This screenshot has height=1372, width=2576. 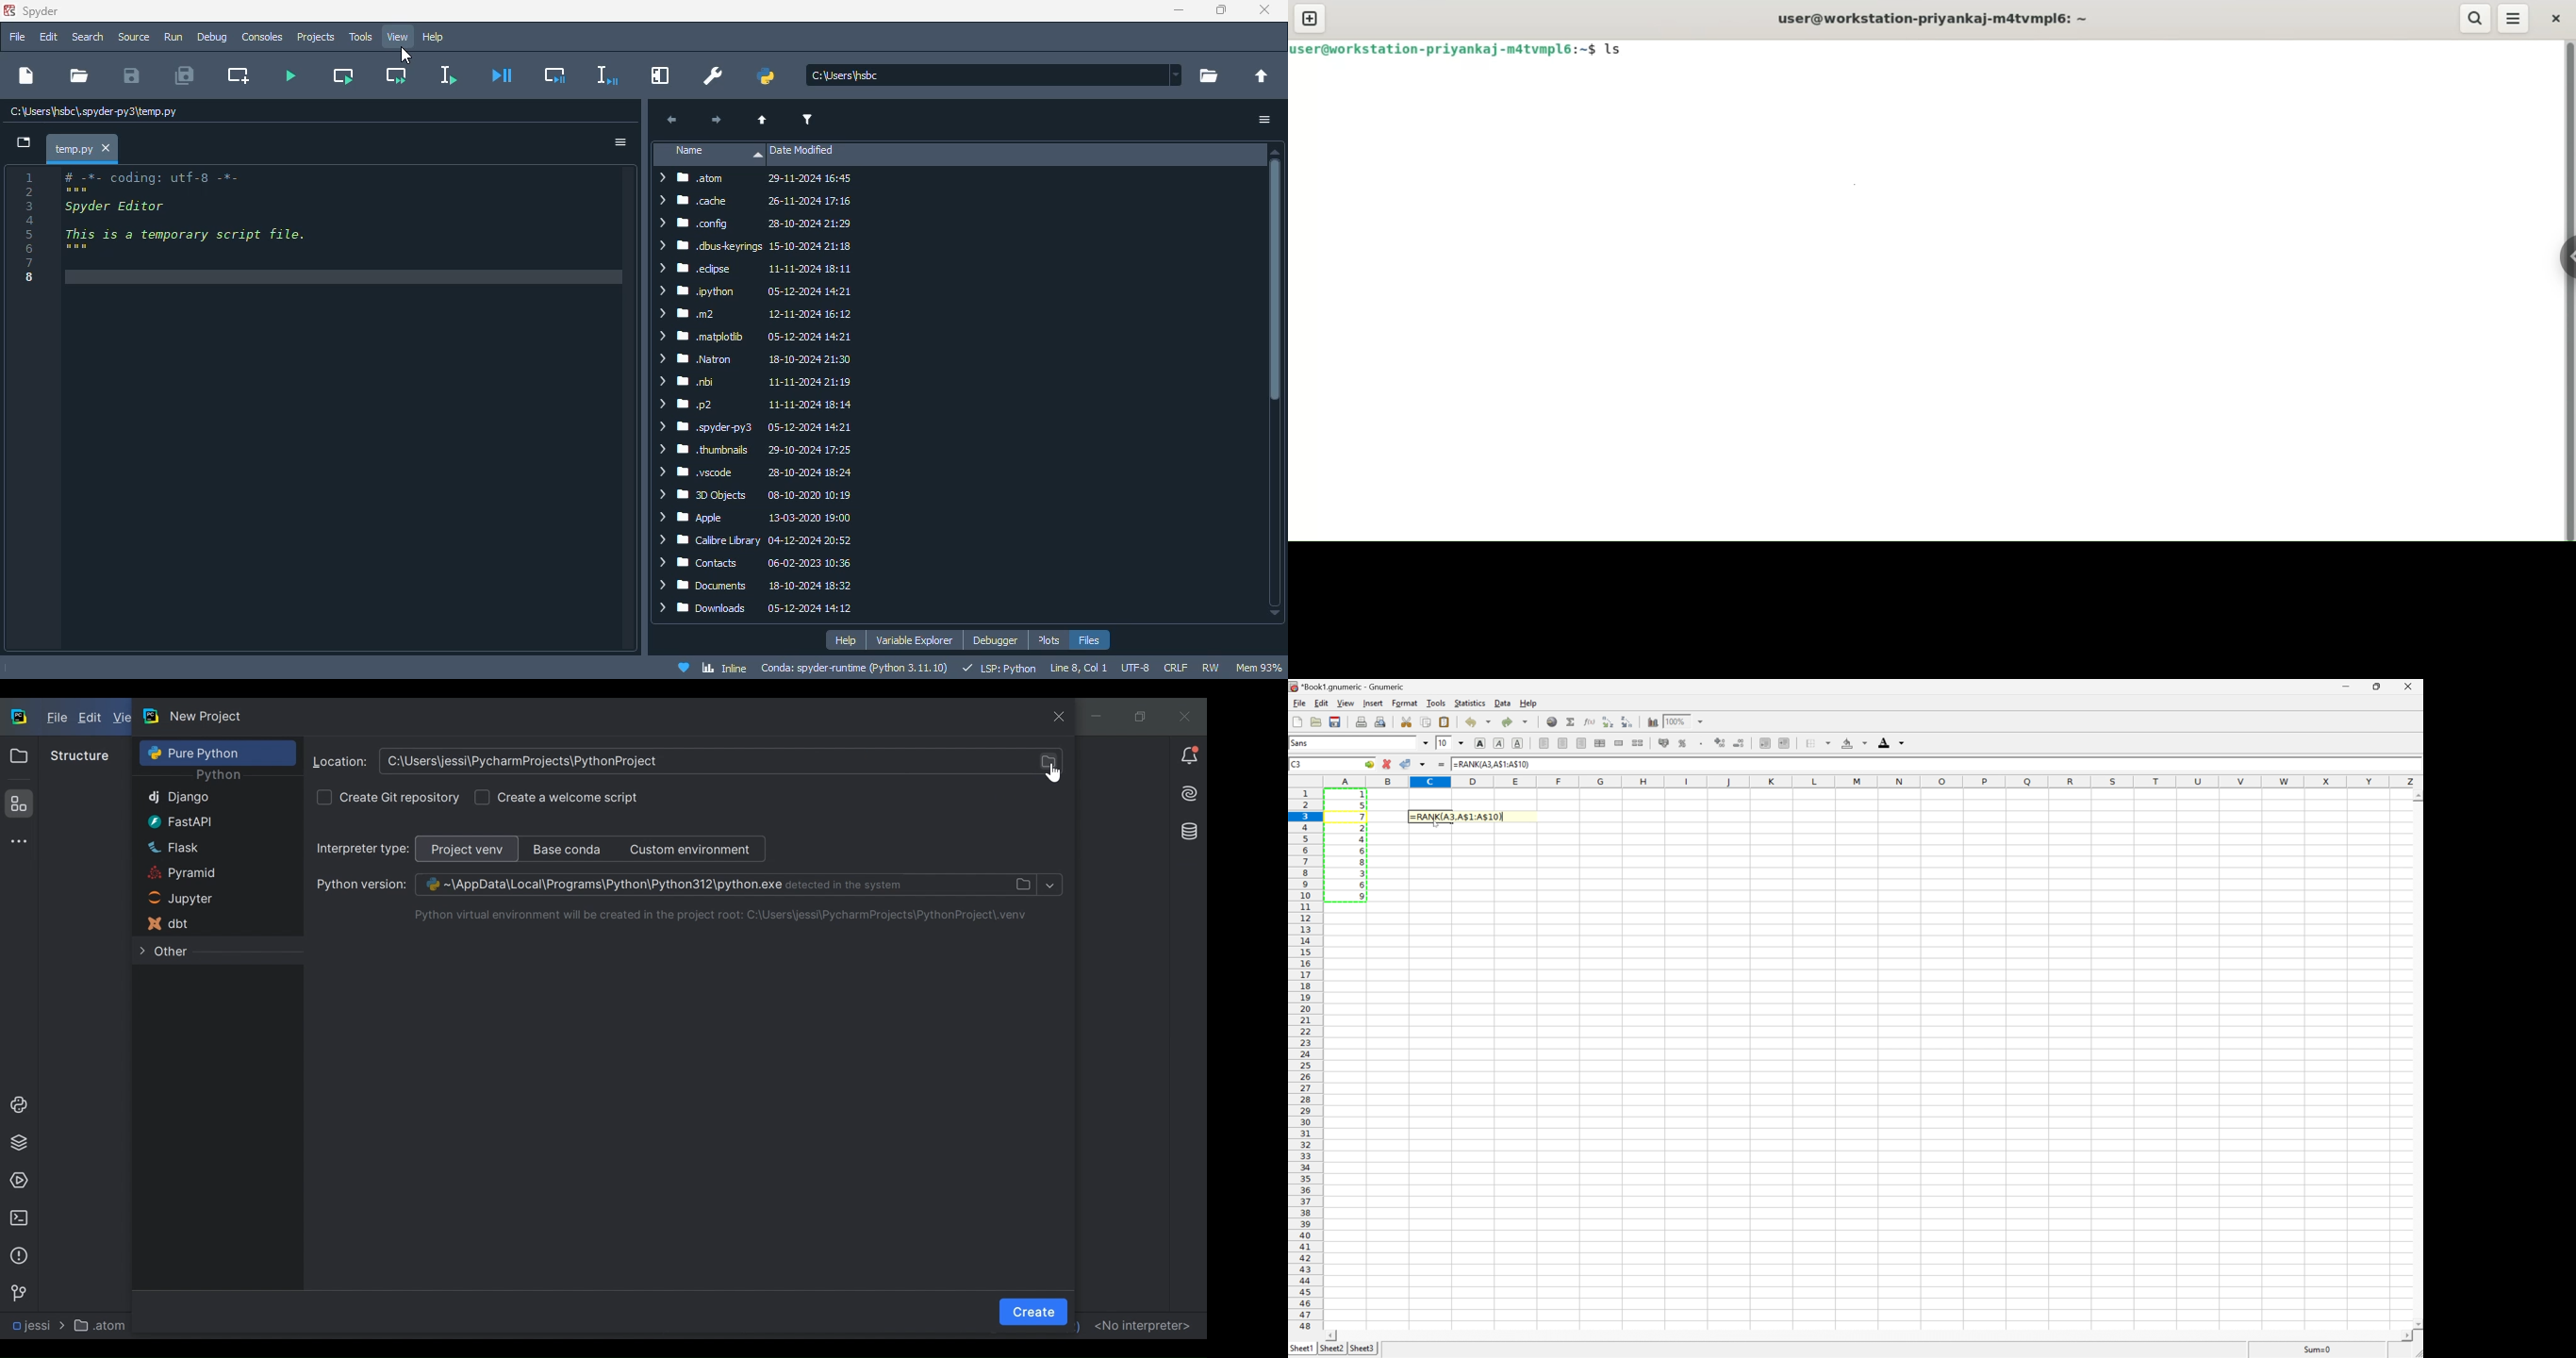 I want to click on borders, so click(x=1818, y=743).